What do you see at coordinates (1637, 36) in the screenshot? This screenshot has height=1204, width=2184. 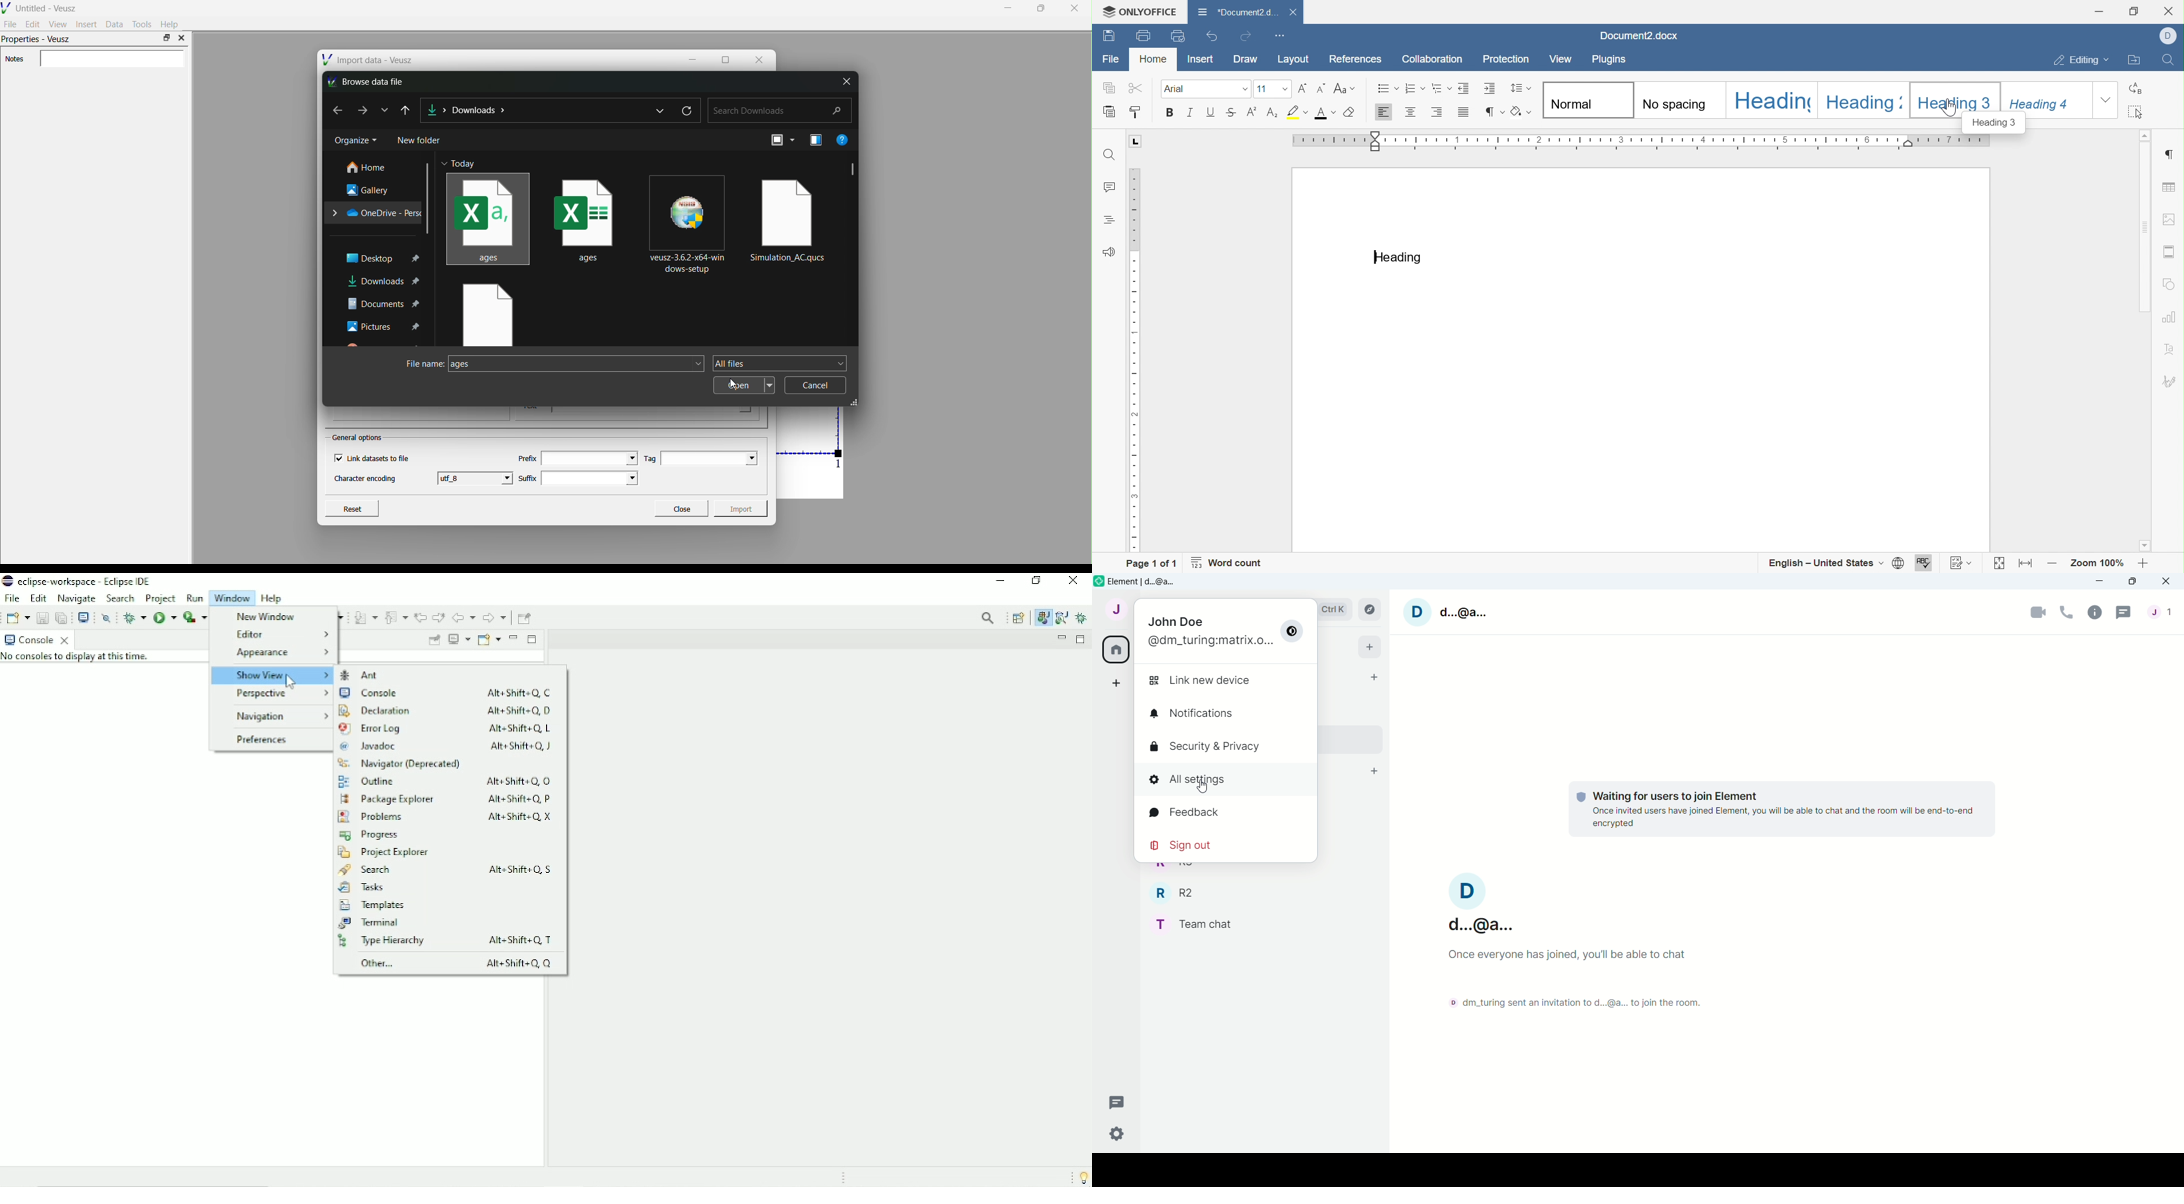 I see `Document2.docx` at bounding box center [1637, 36].